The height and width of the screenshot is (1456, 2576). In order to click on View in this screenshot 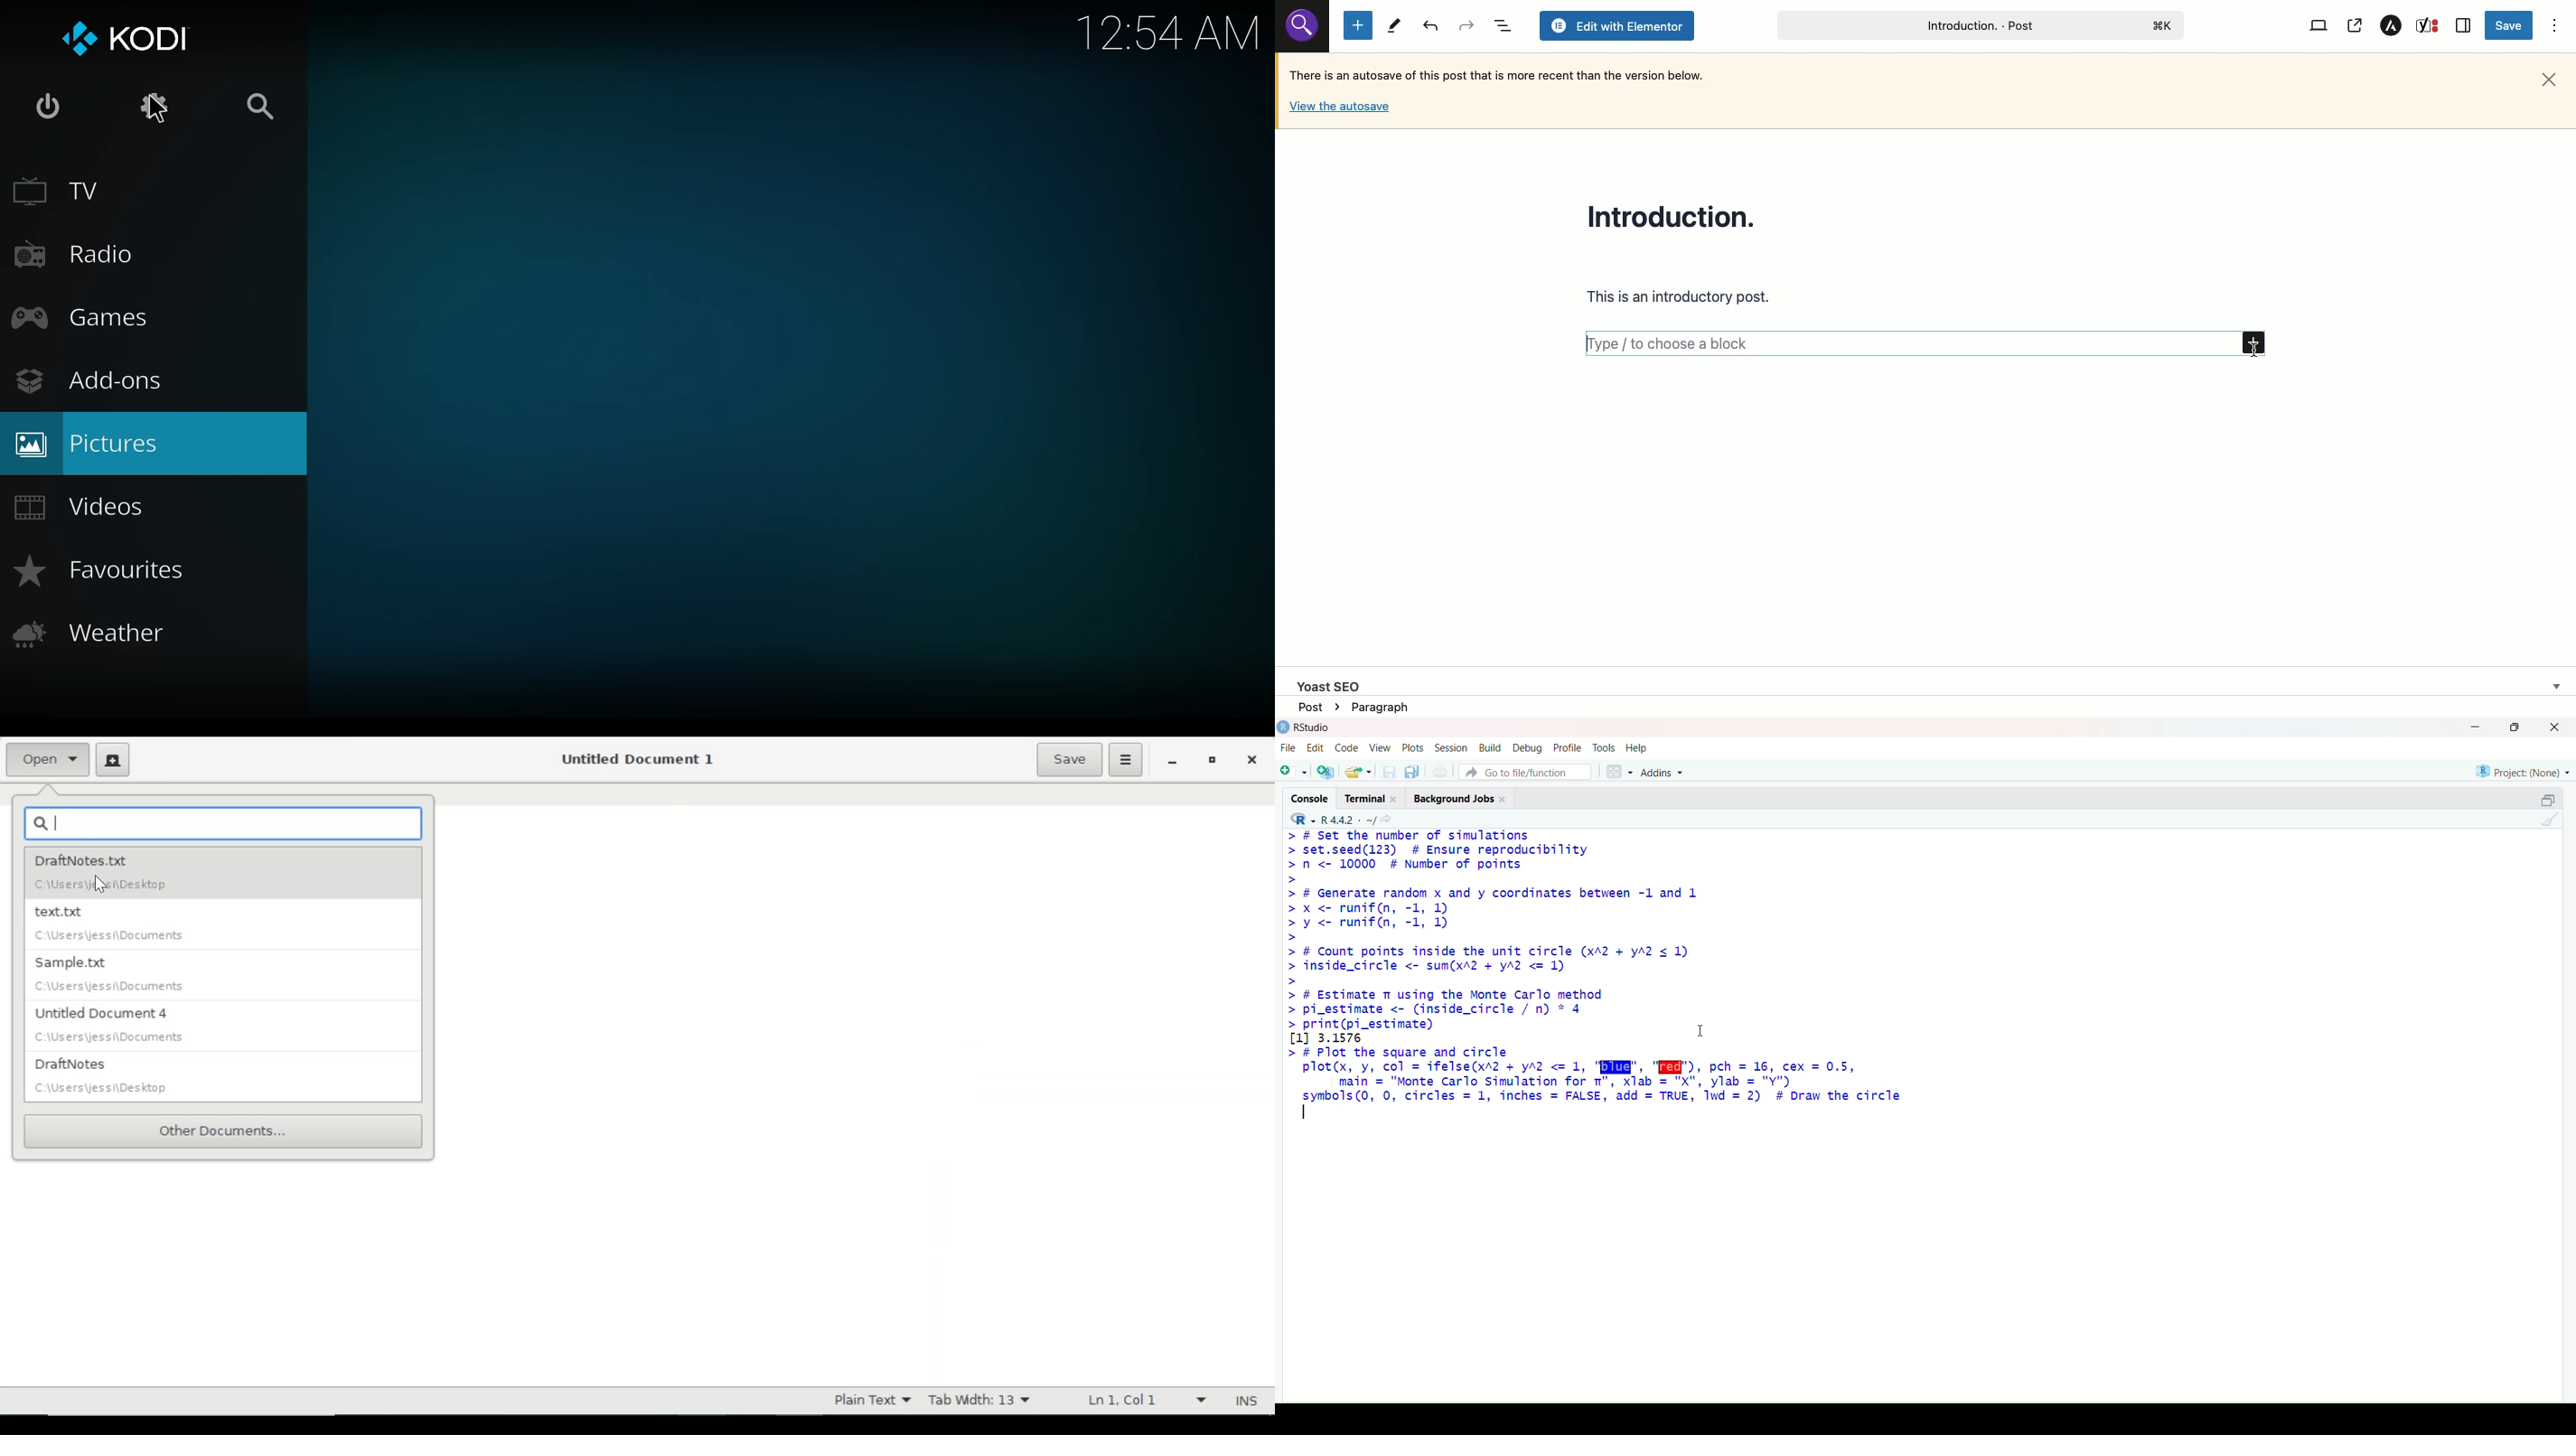, I will do `click(2321, 26)`.